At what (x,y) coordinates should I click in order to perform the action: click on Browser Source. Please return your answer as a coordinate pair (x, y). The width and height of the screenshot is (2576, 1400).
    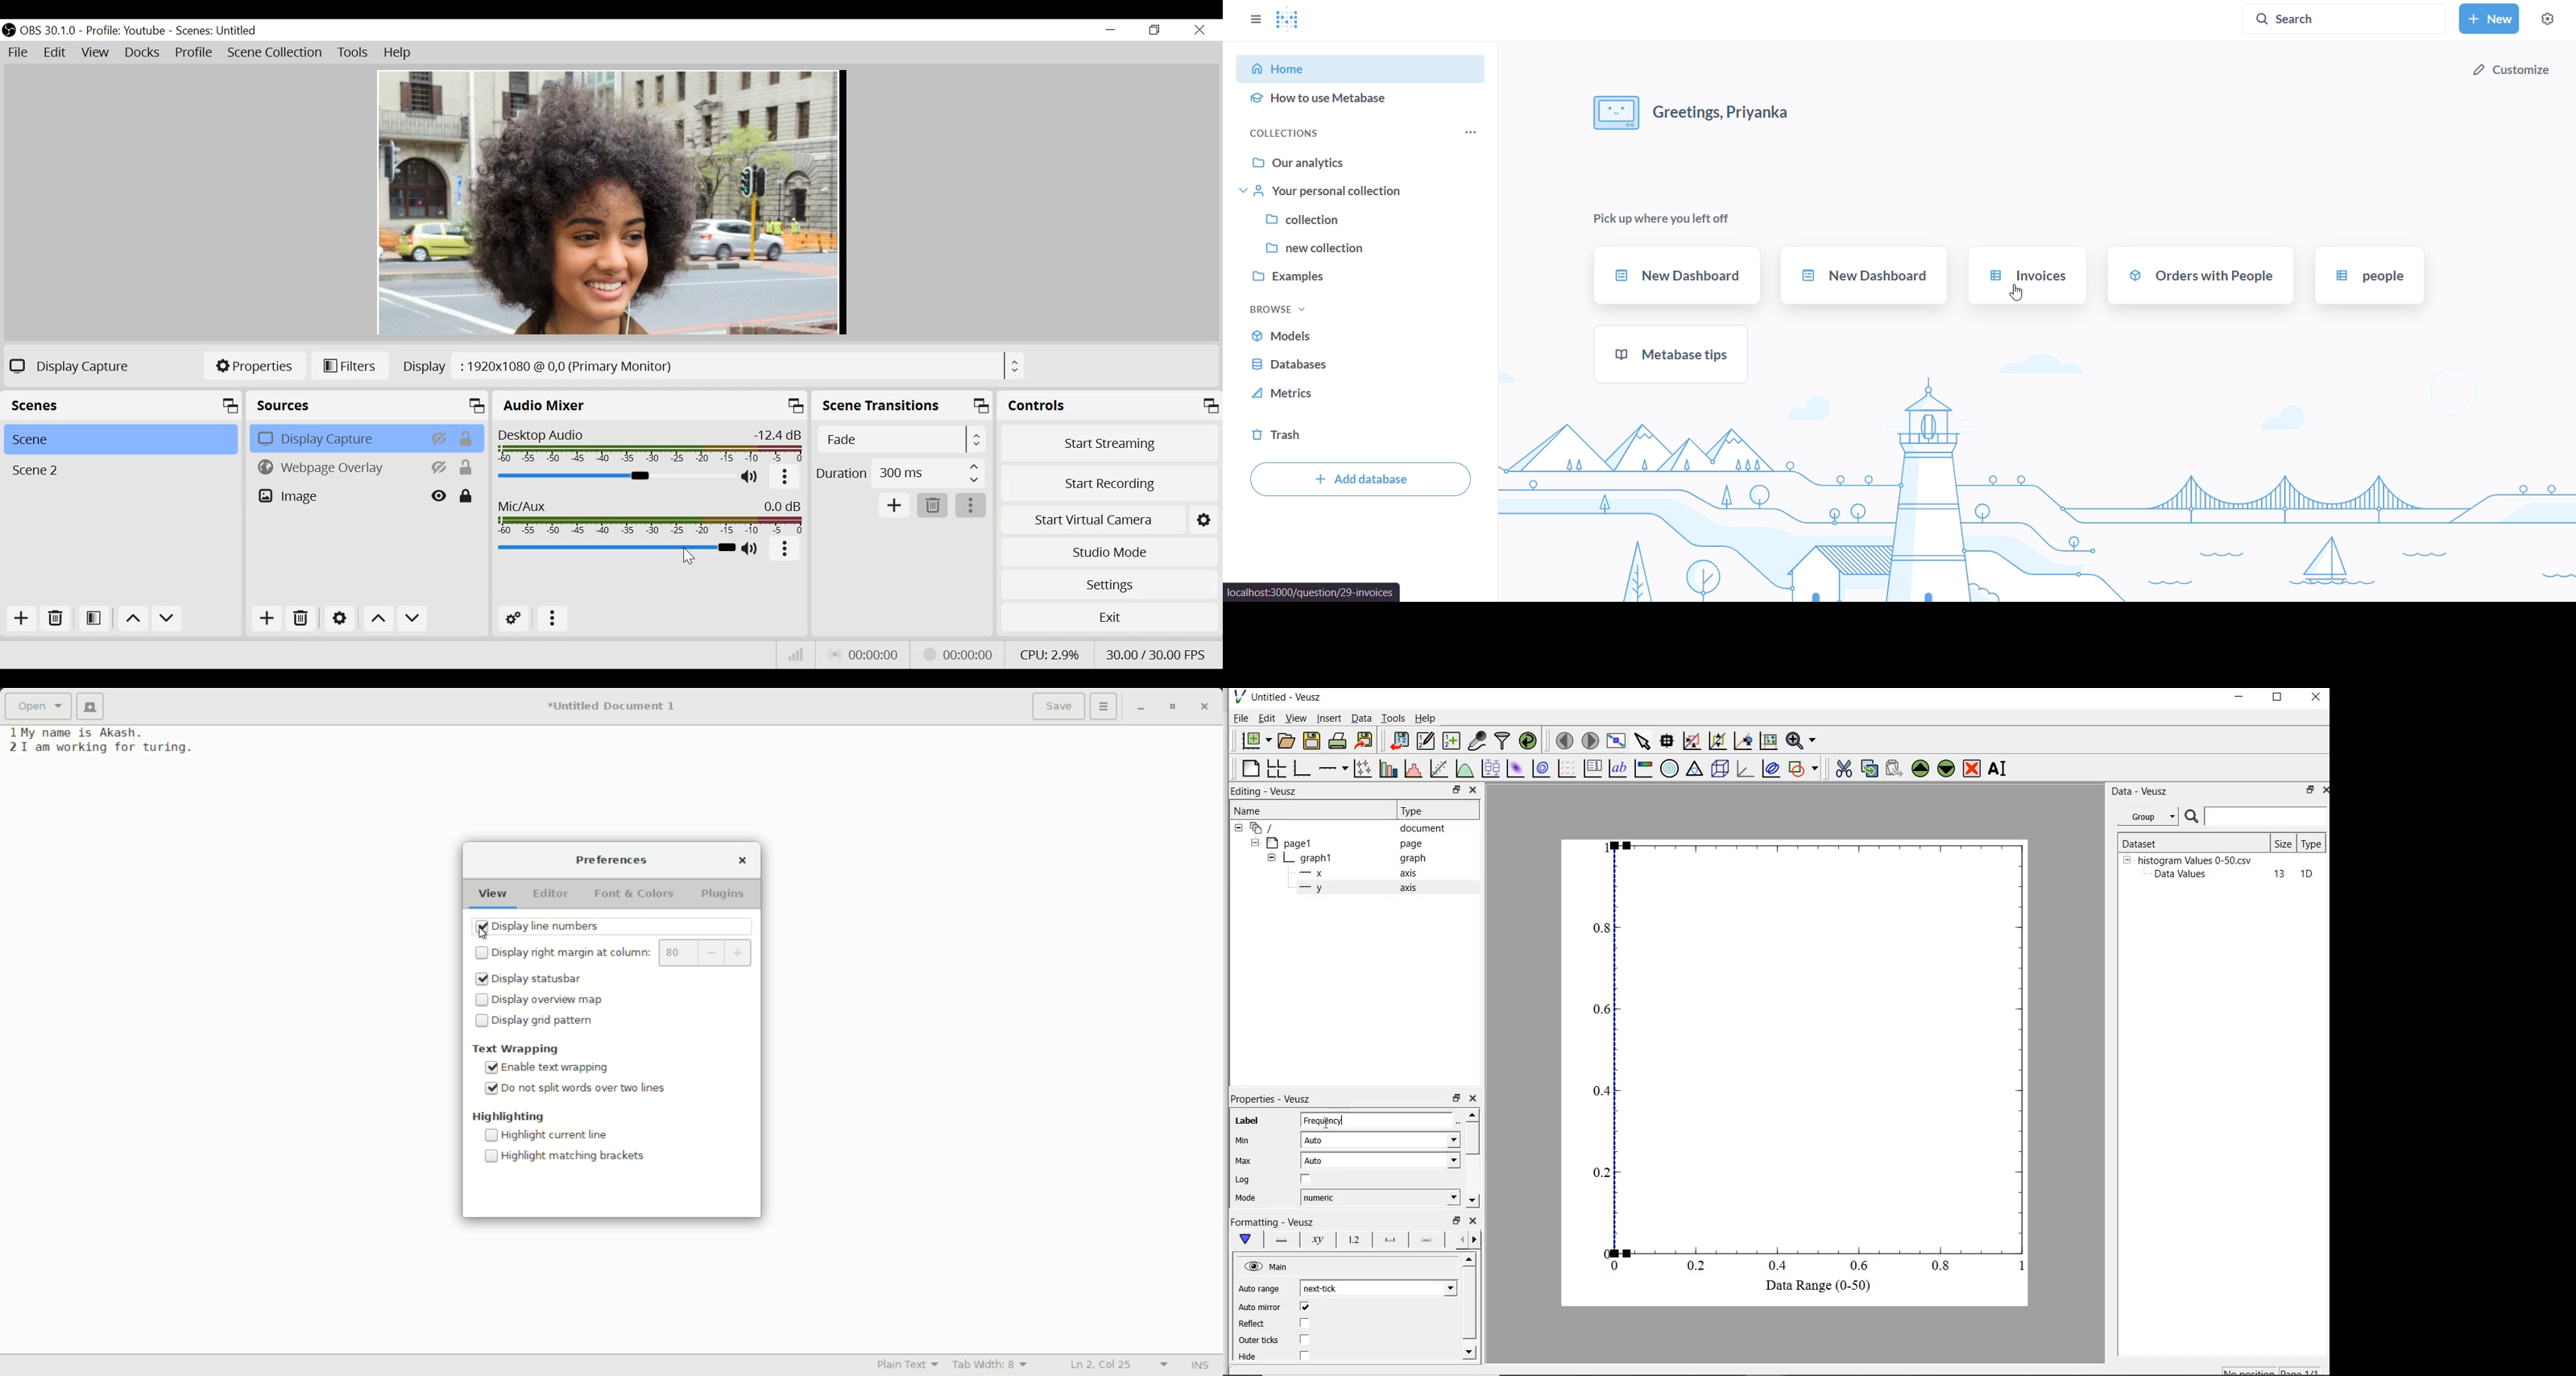
    Looking at the image, I should click on (337, 468).